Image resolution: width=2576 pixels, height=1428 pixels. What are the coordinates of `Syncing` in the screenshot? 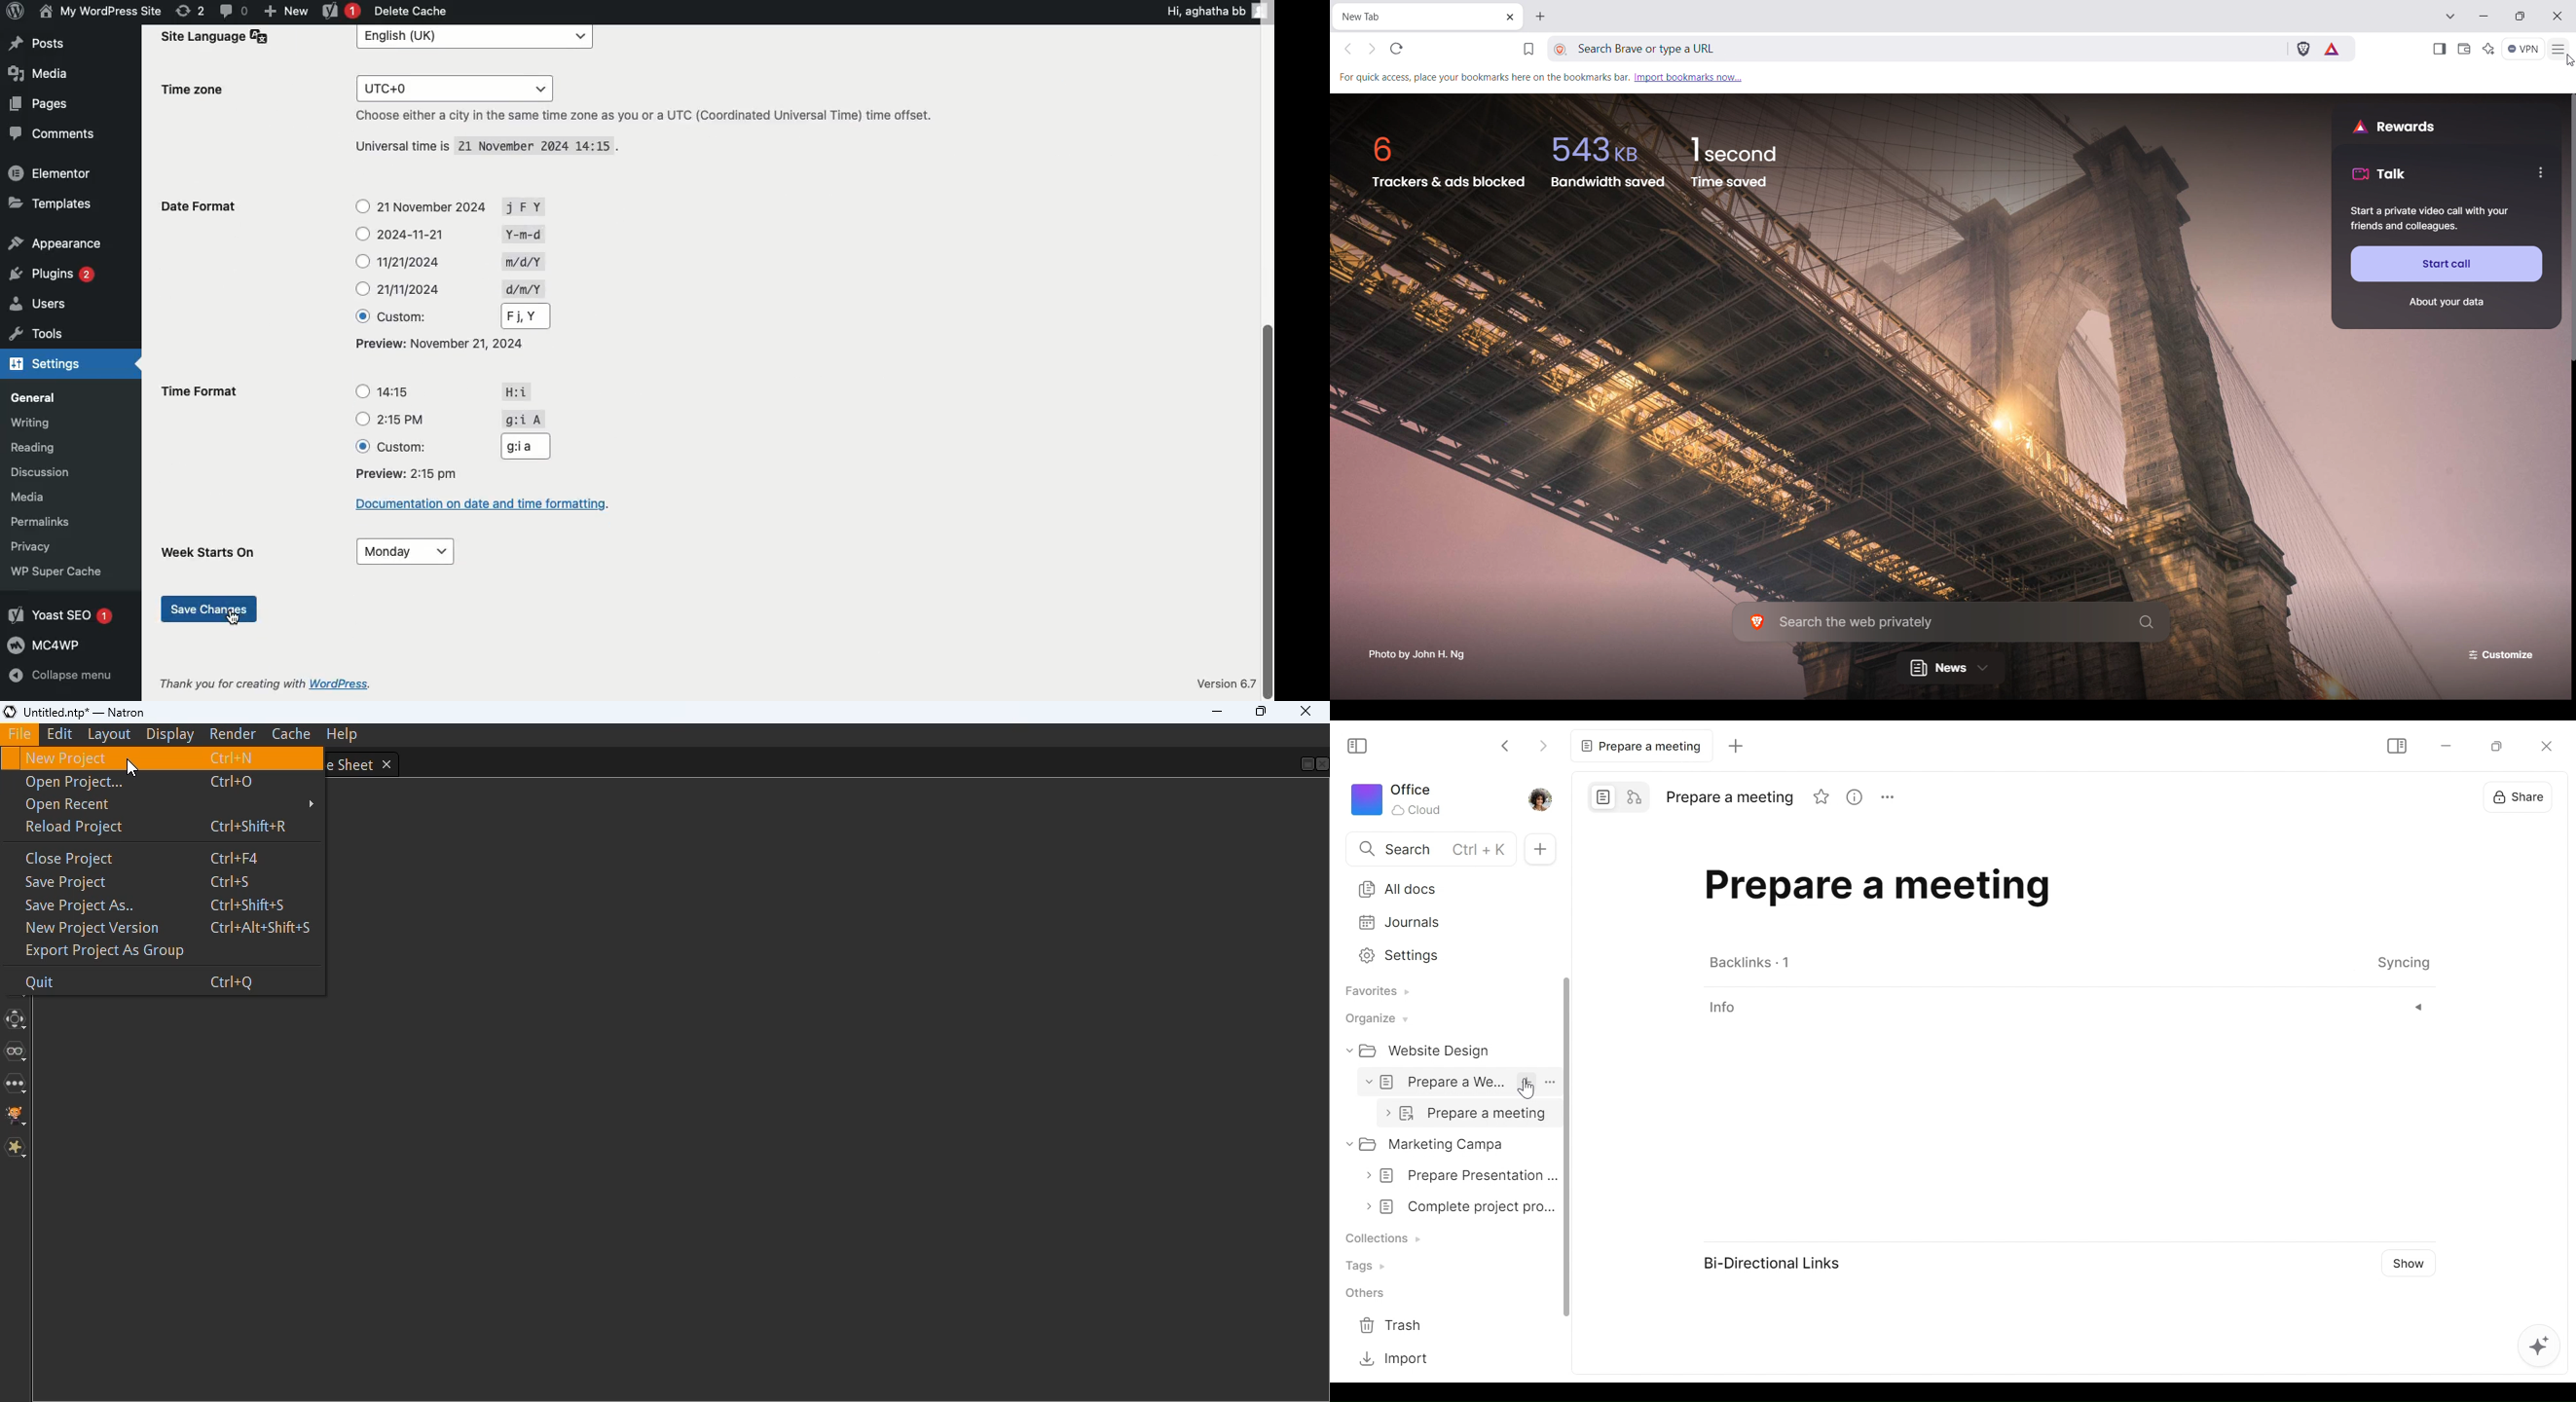 It's located at (2401, 964).